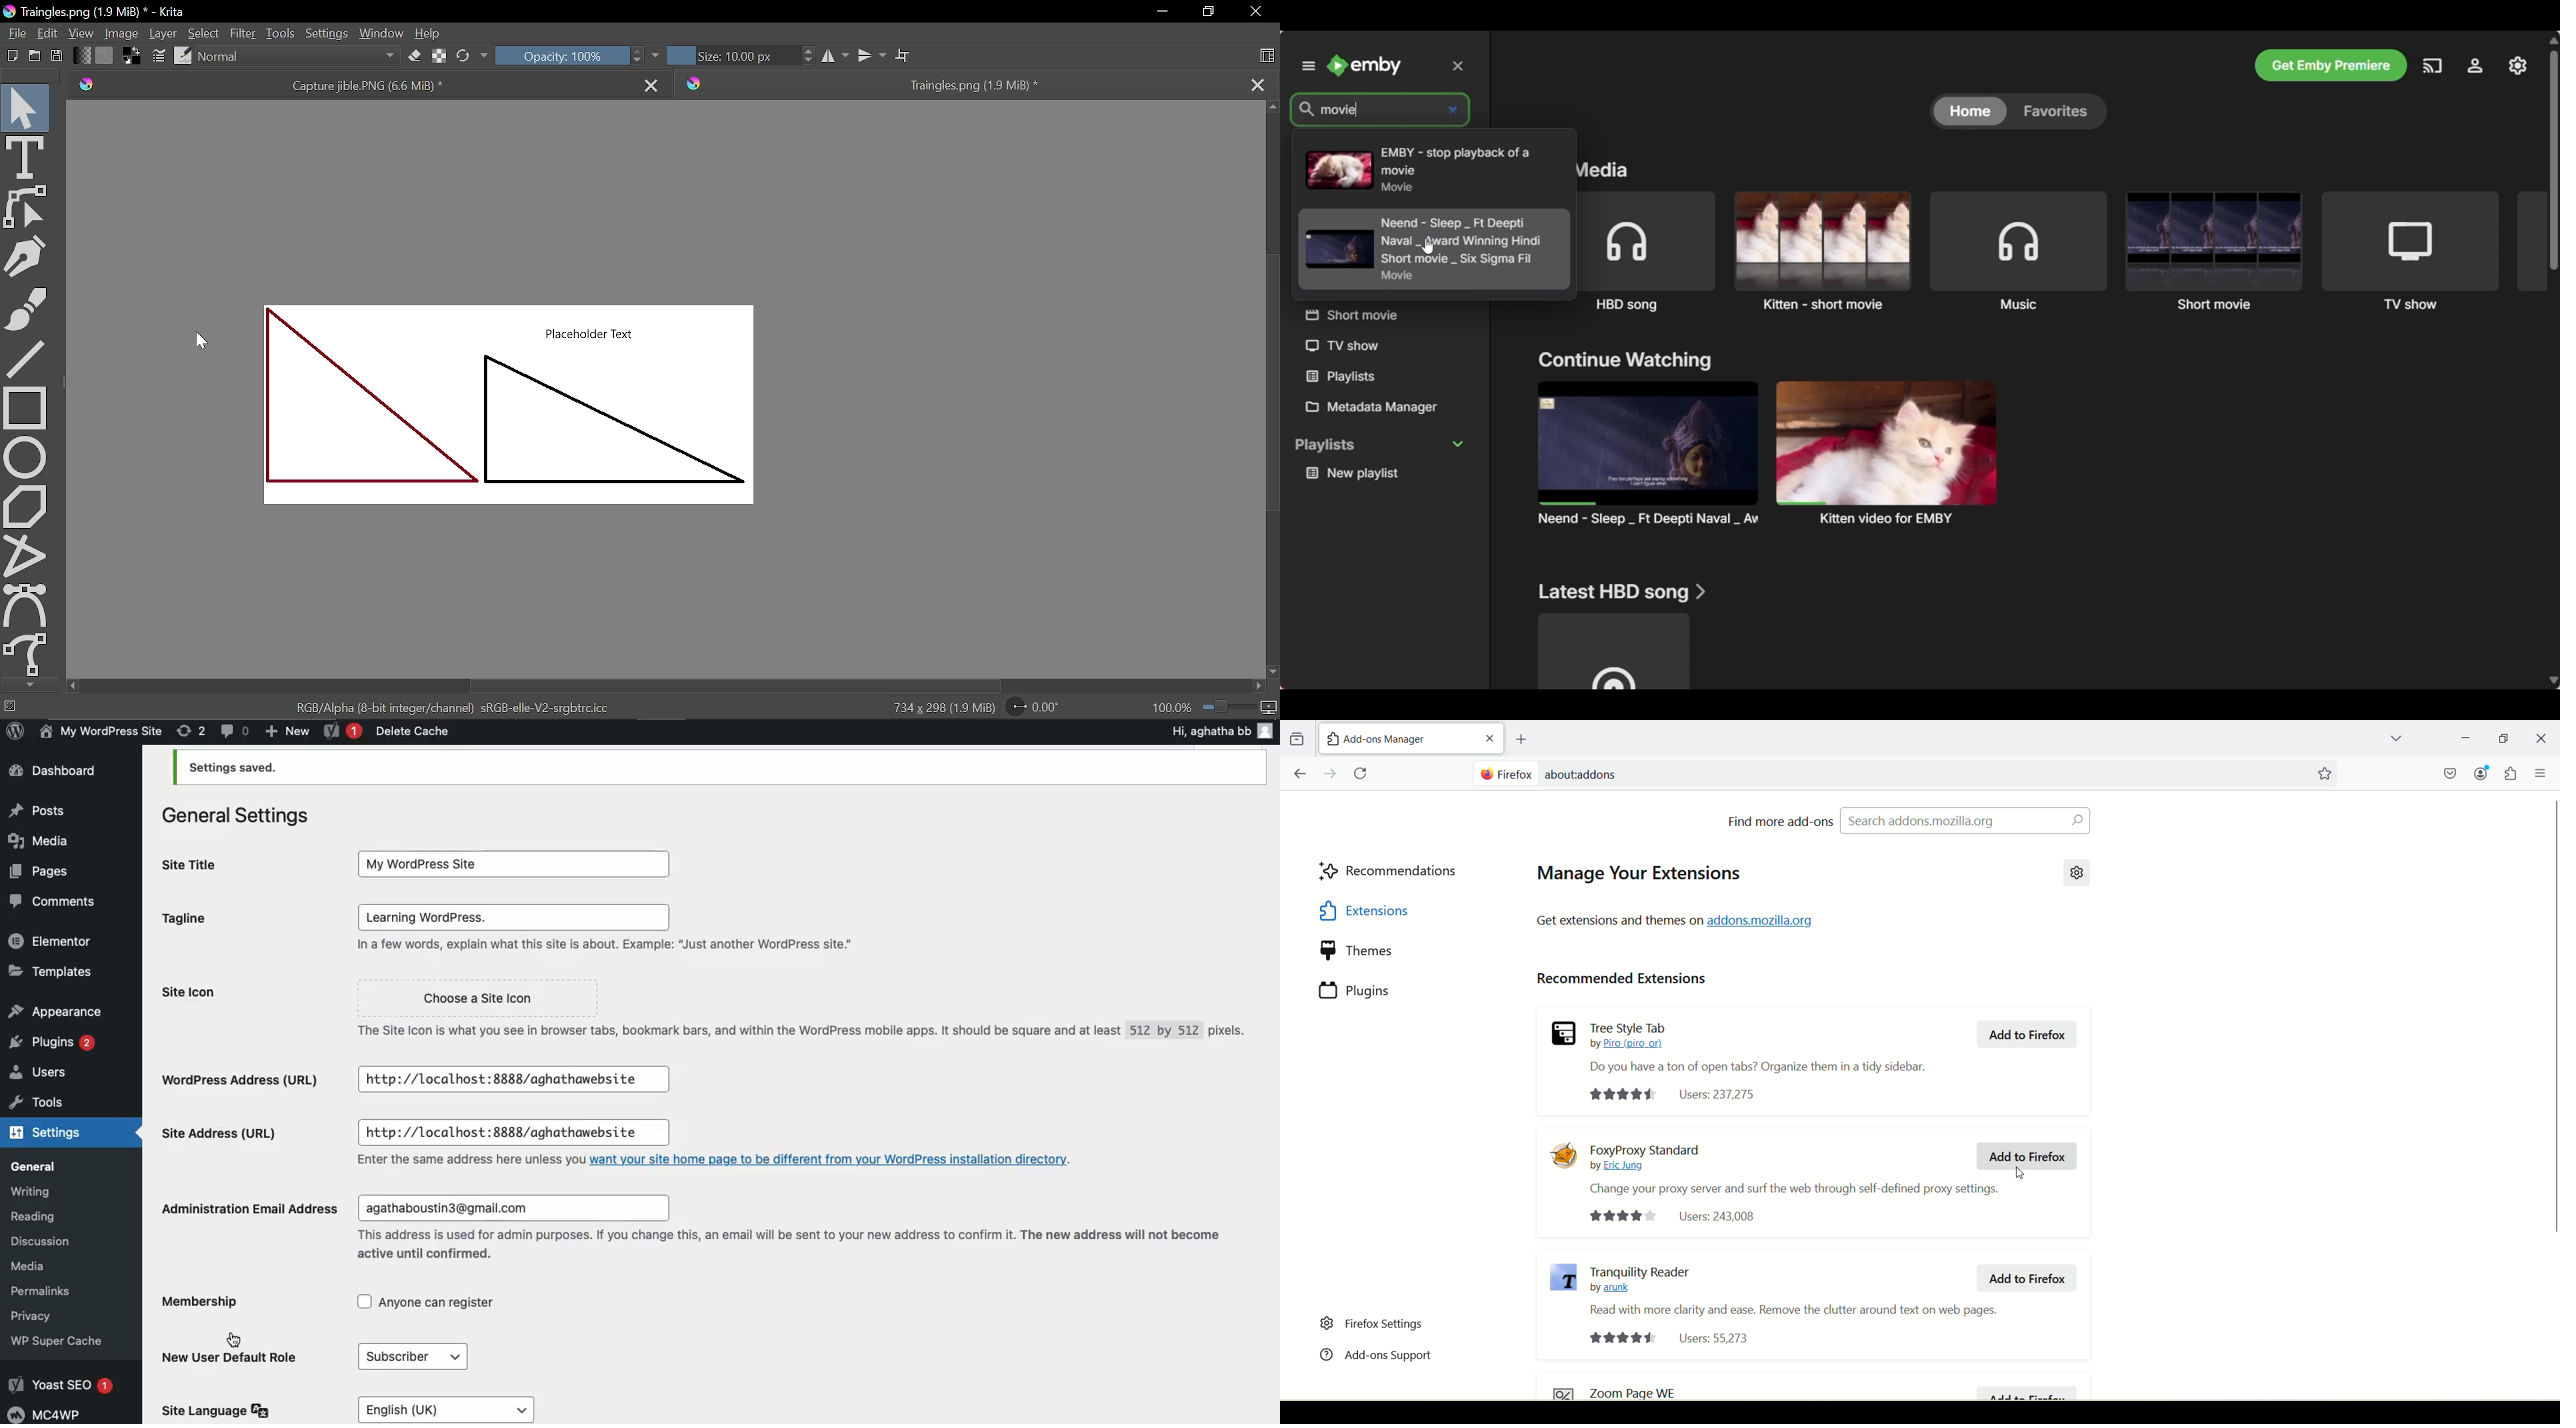  What do you see at coordinates (1637, 875) in the screenshot?
I see `Manage Your Extensions` at bounding box center [1637, 875].